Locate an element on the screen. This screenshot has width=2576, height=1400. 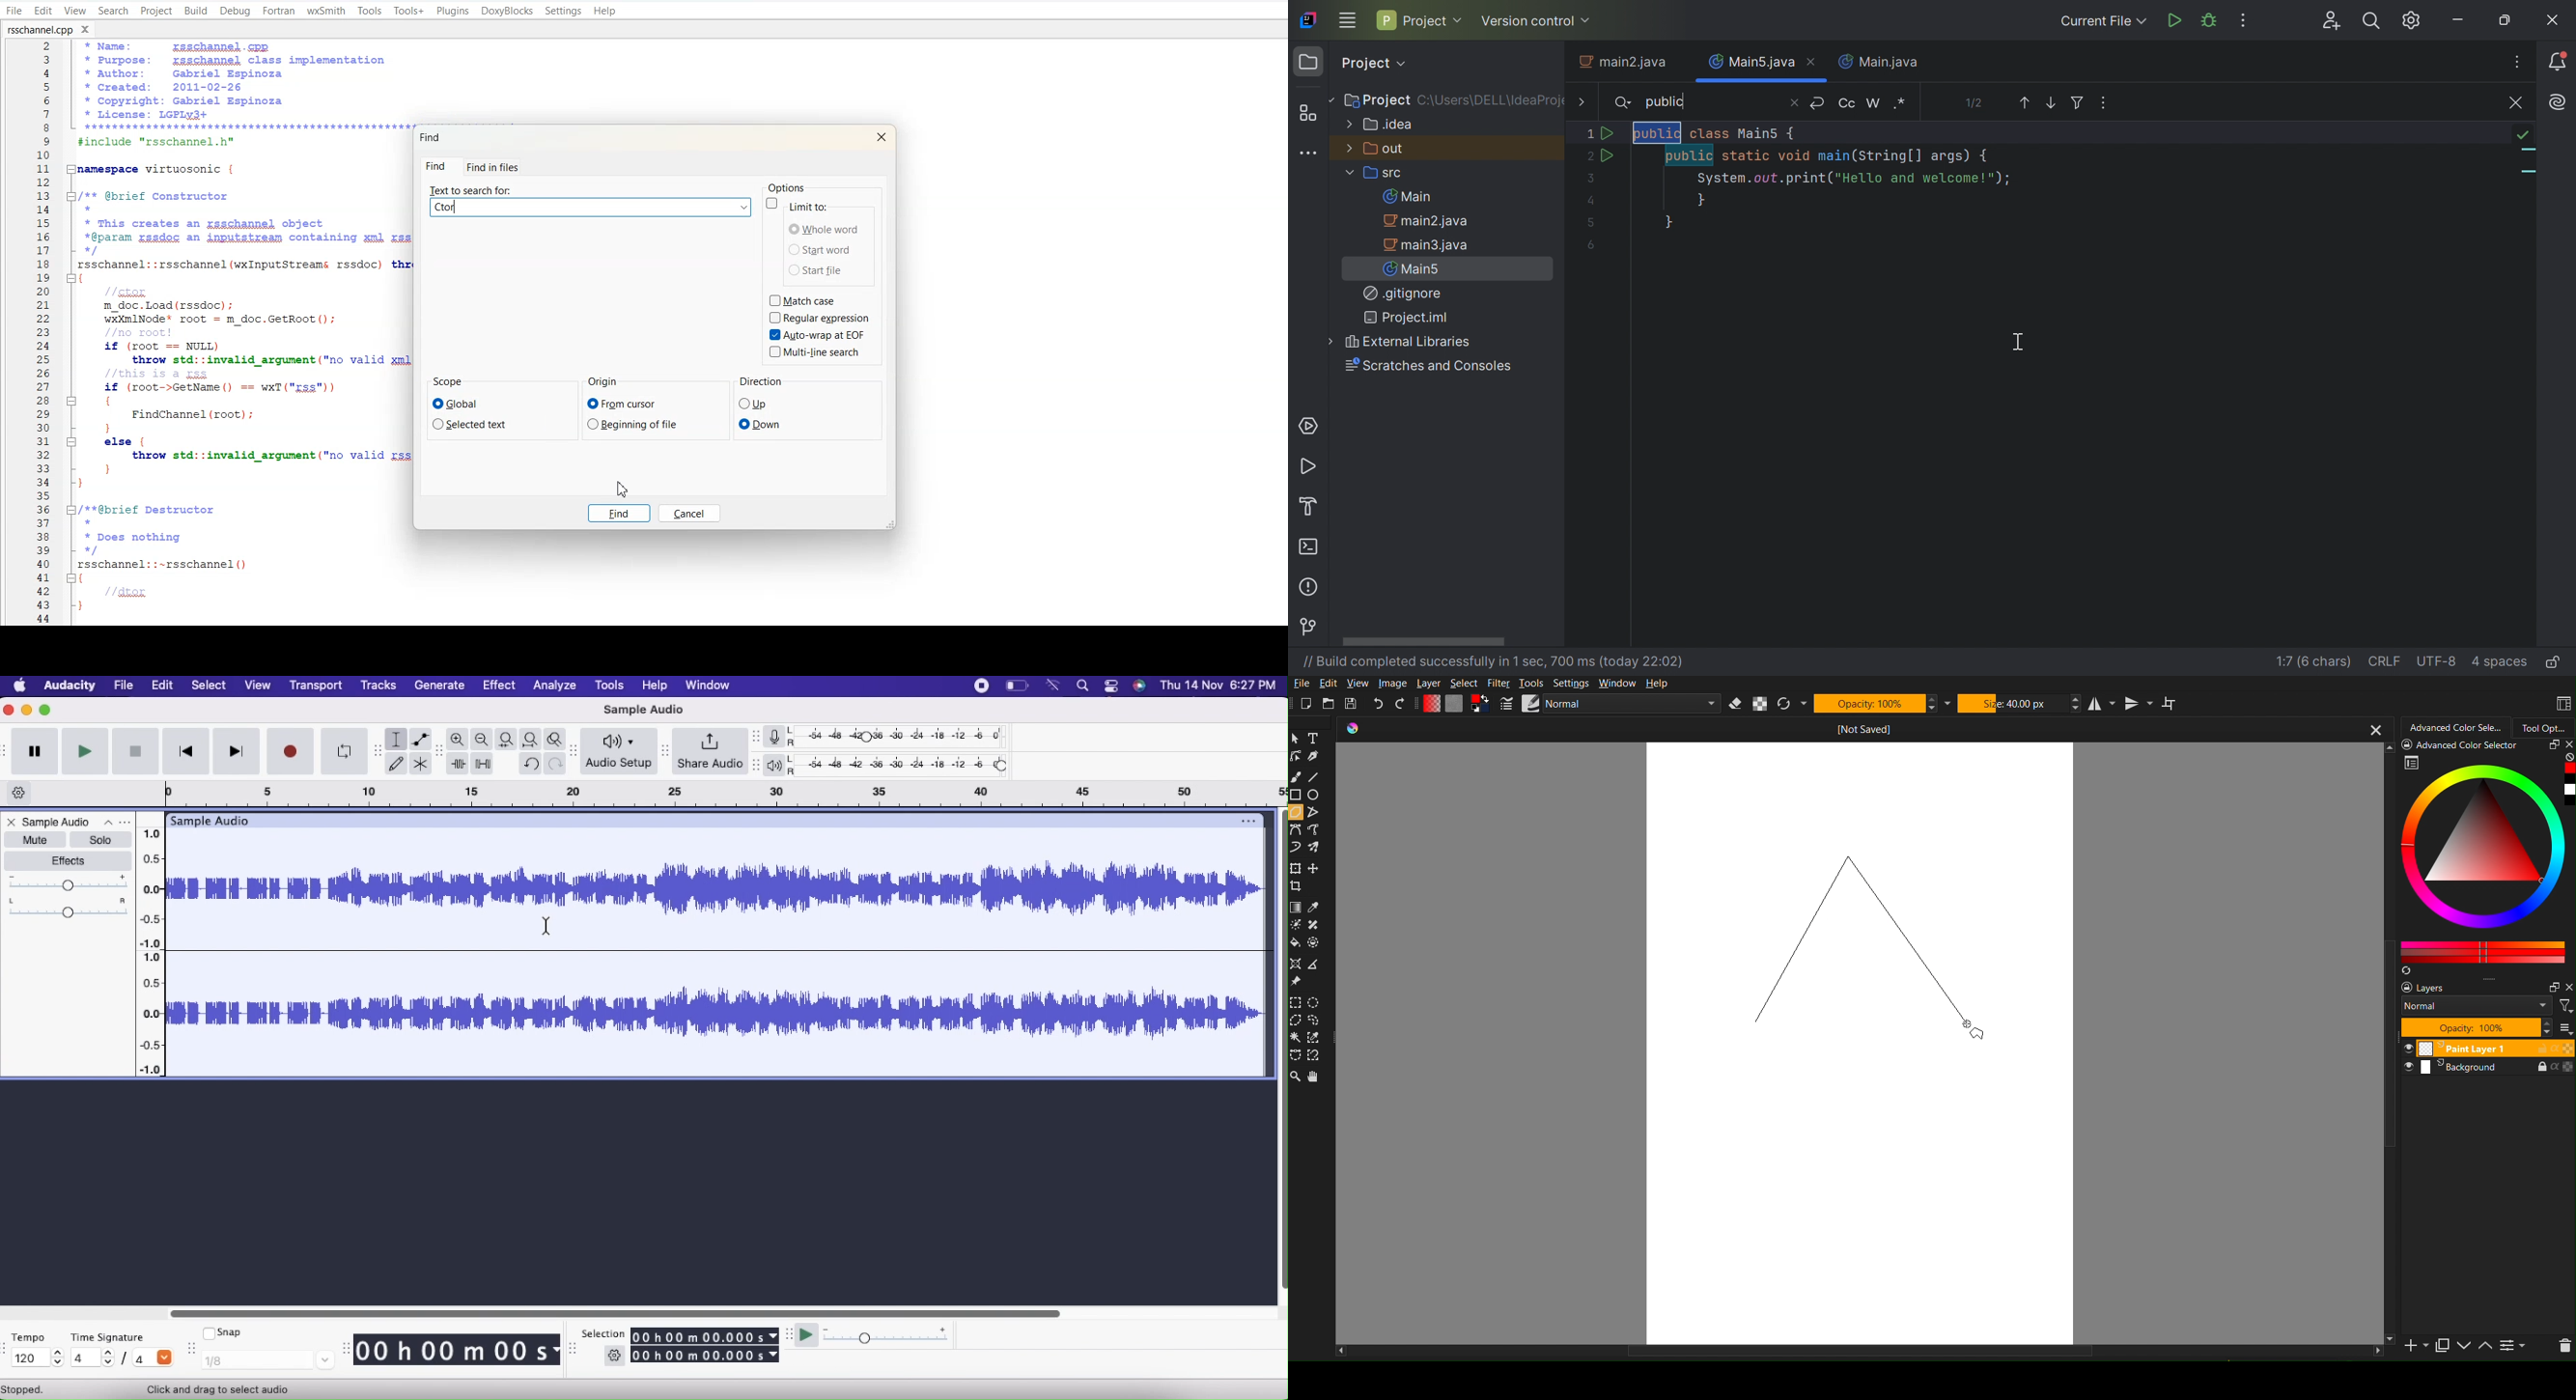
Collapse is located at coordinates (72, 278).